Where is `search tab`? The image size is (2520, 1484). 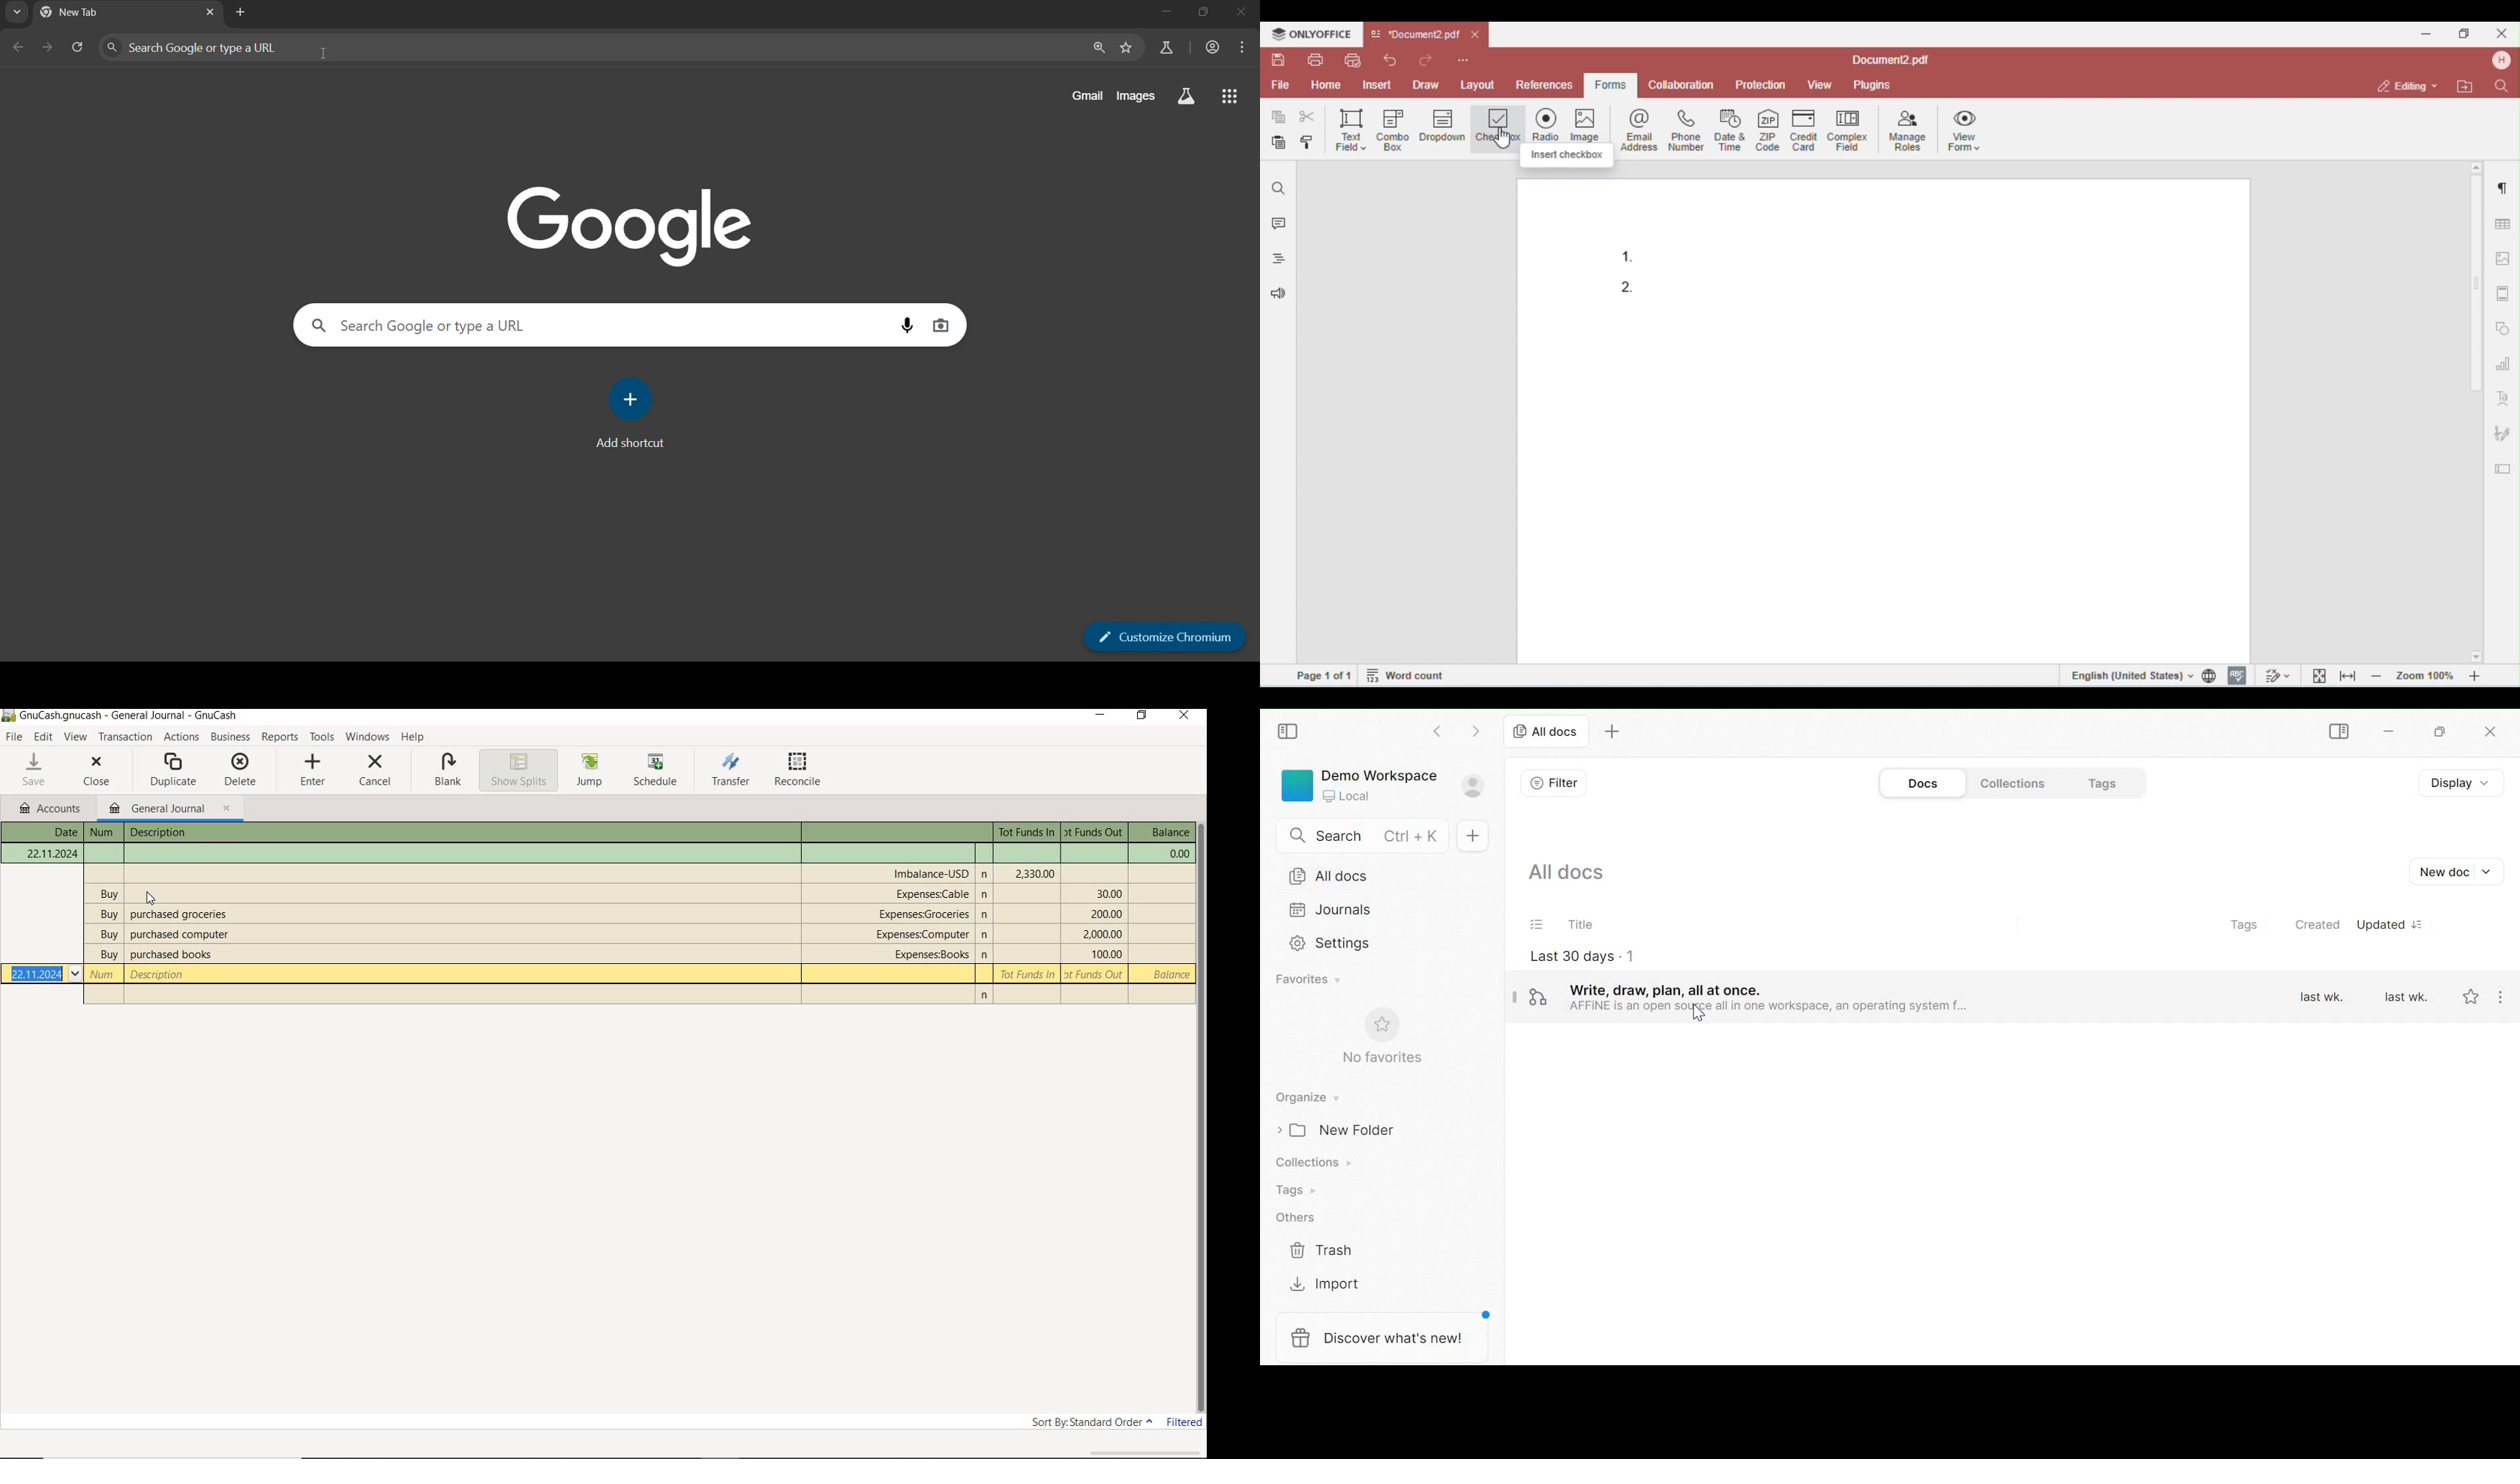
search tab is located at coordinates (14, 14).